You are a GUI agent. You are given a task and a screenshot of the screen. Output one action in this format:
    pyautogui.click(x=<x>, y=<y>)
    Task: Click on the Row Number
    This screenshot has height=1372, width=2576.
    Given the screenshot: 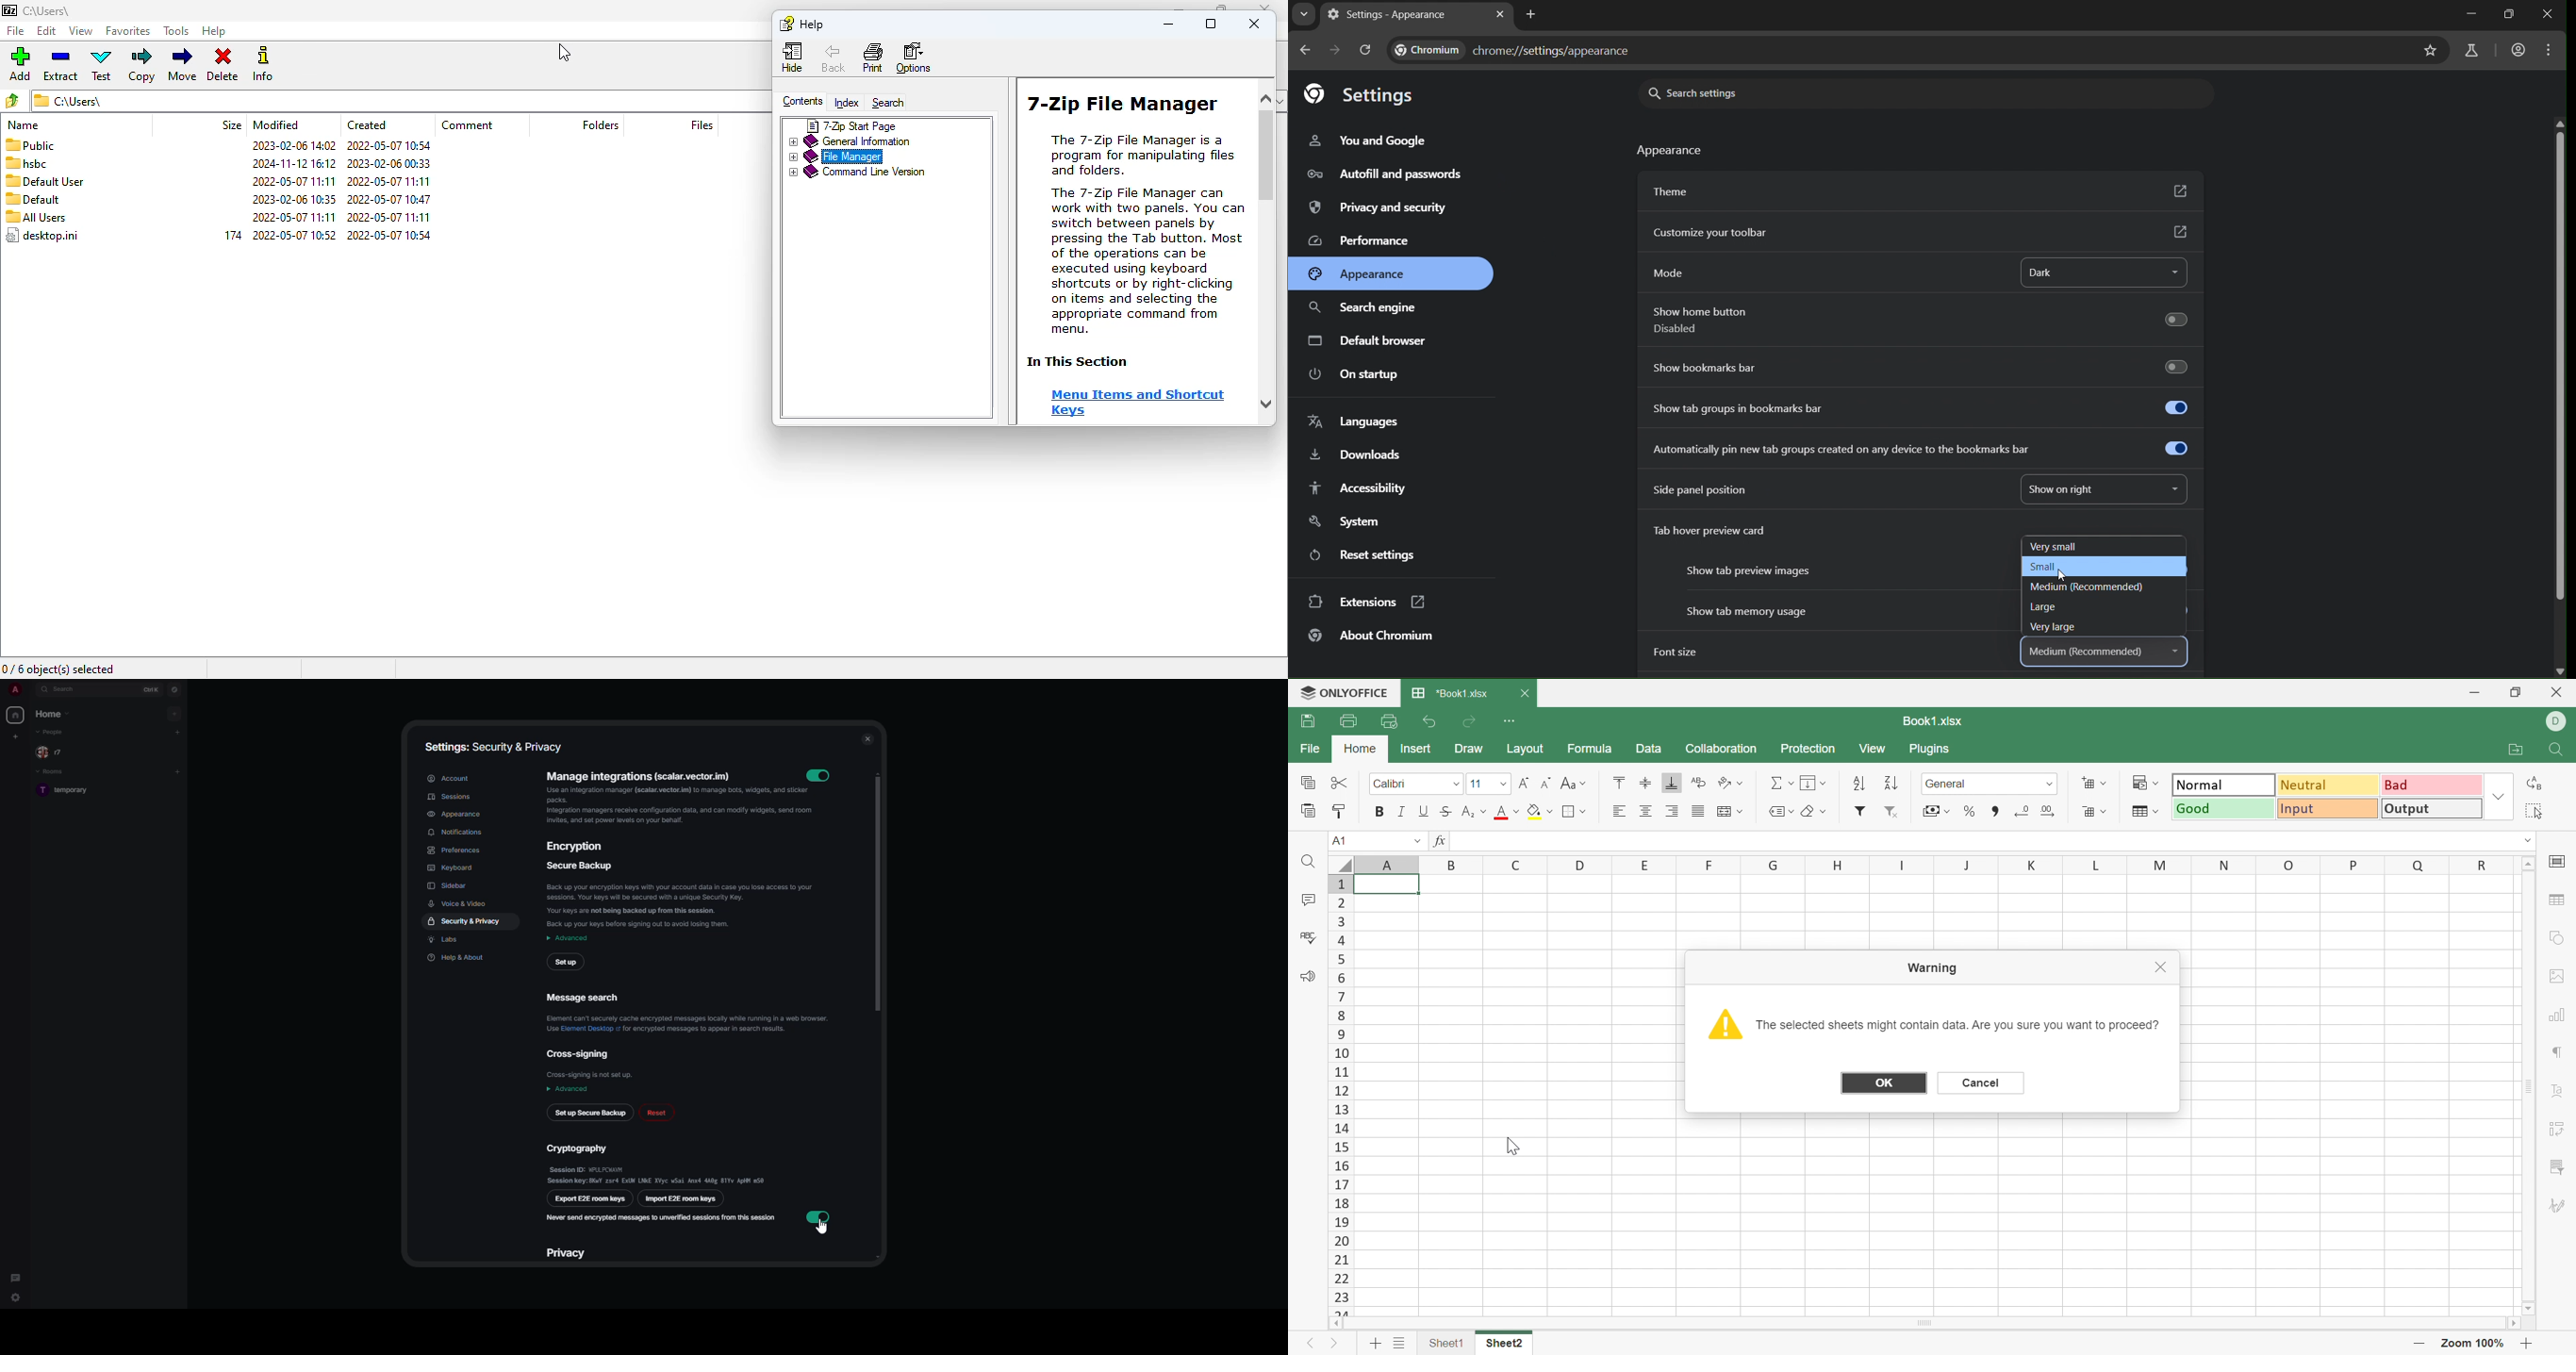 What is the action you would take?
    pyautogui.click(x=1341, y=1096)
    